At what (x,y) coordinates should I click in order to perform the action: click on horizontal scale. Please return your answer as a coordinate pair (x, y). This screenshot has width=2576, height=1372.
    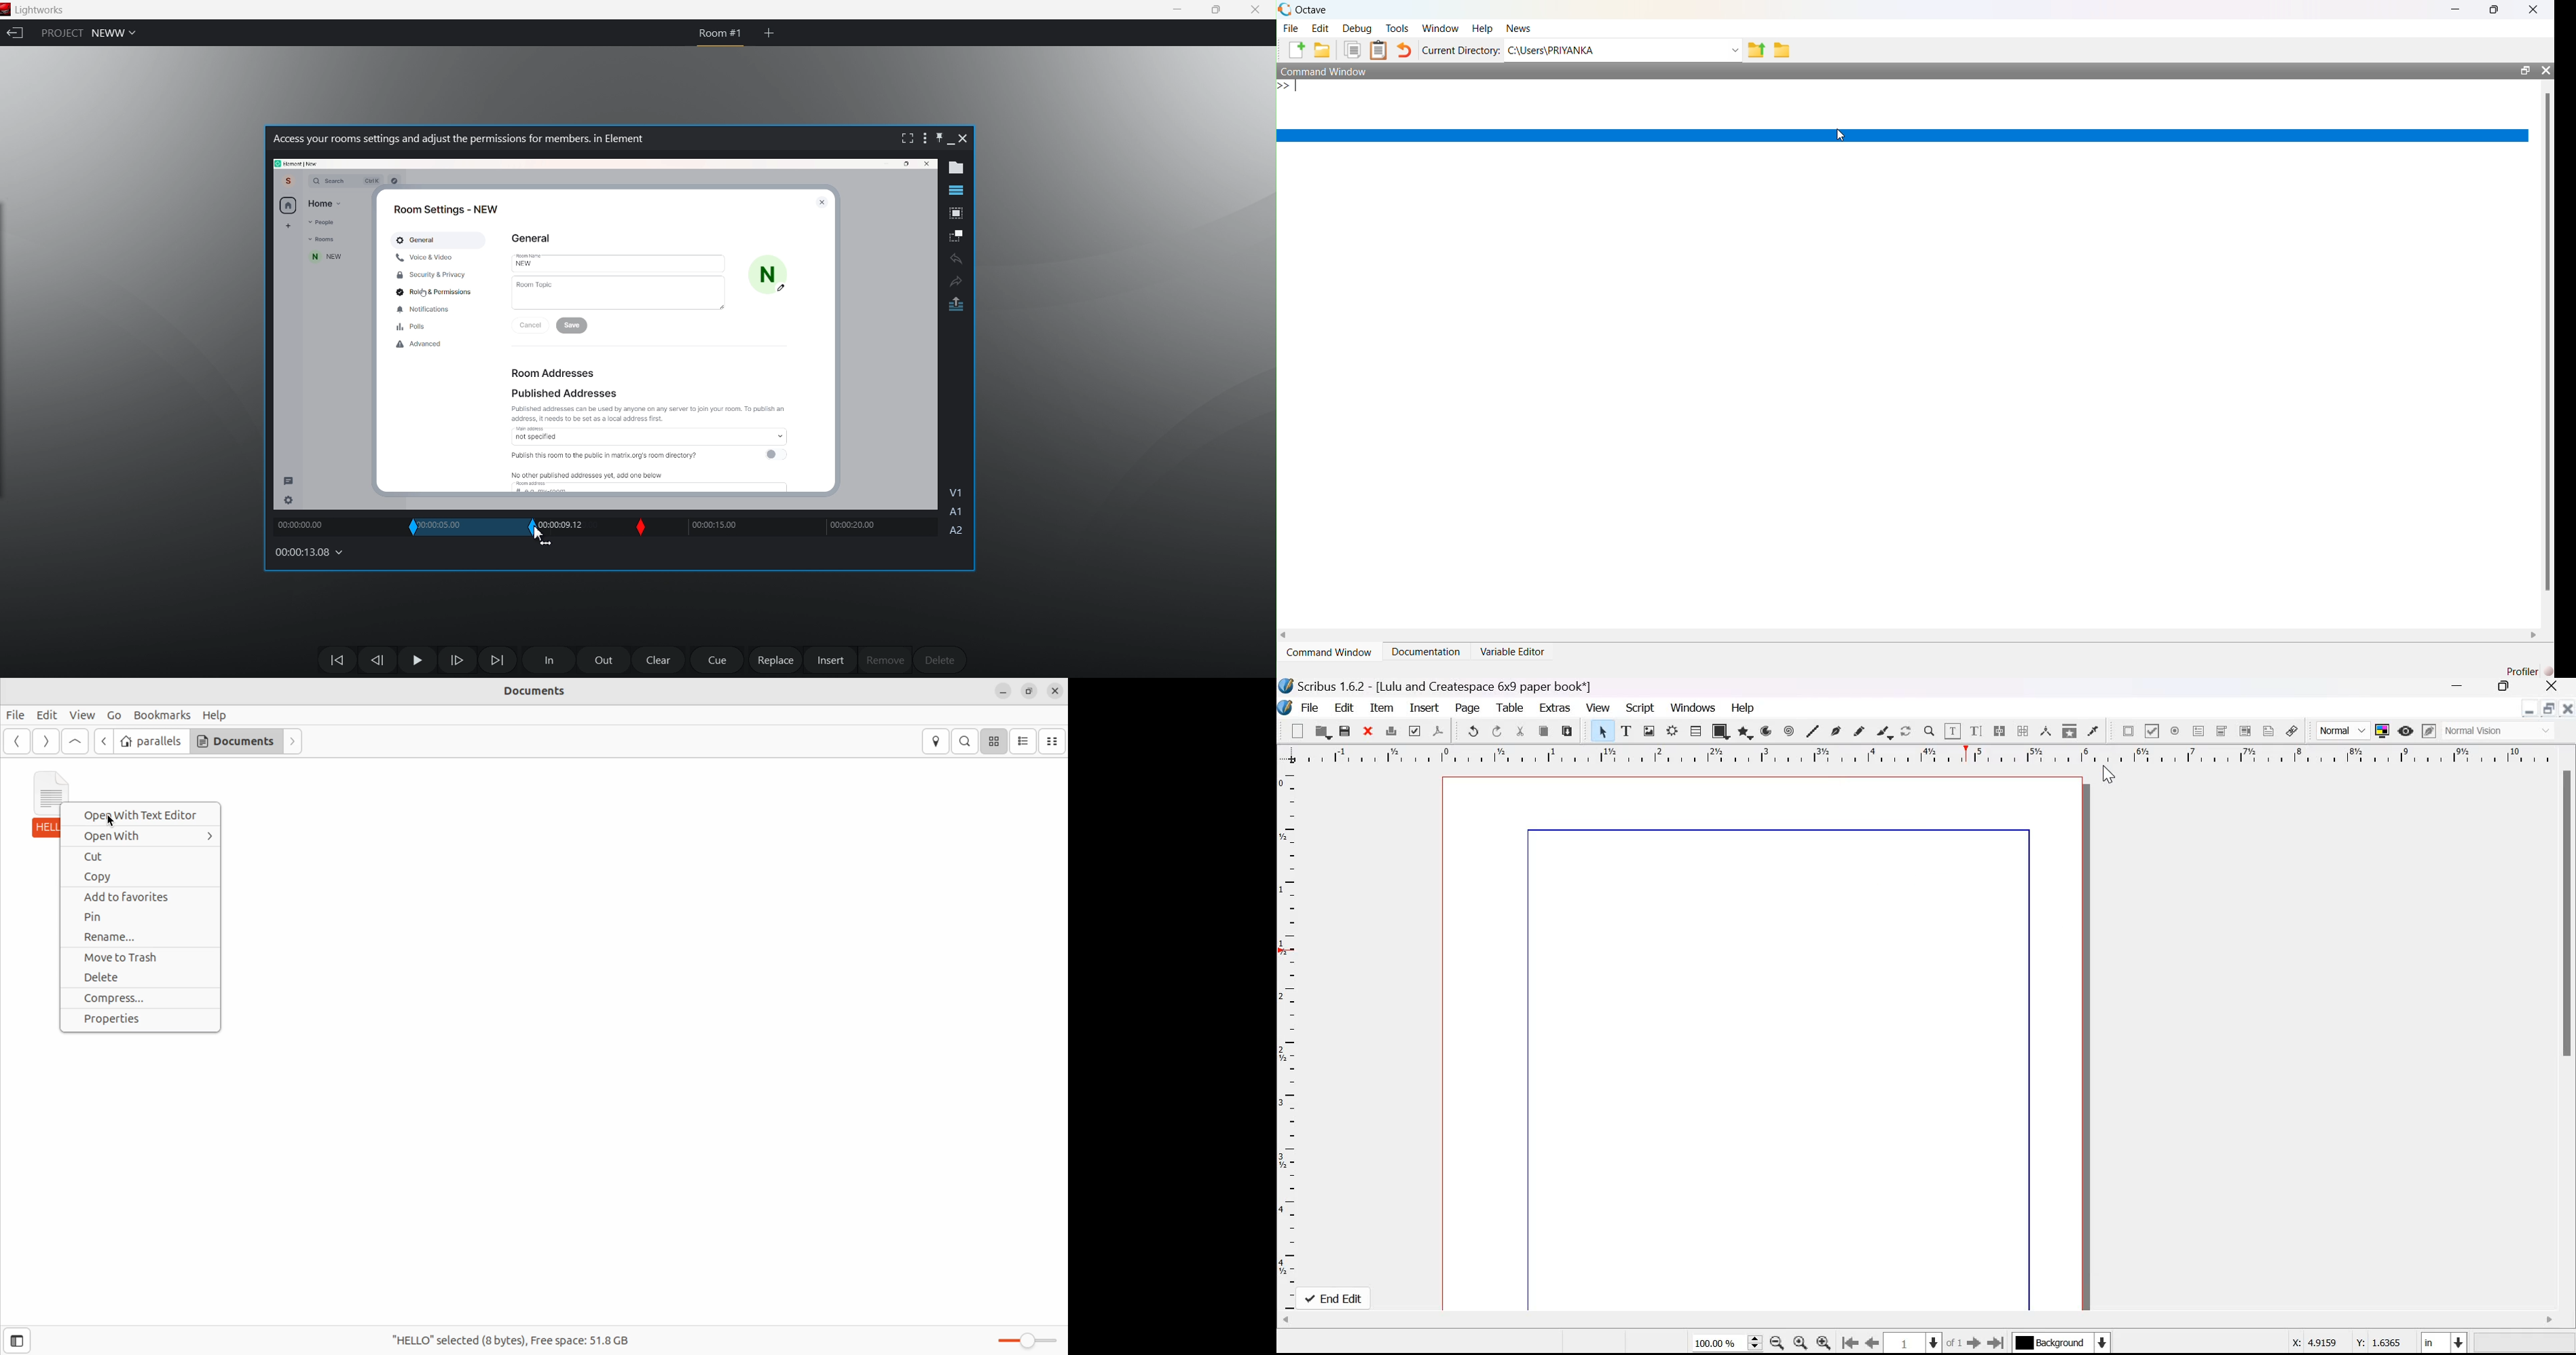
    Looking at the image, I should click on (1944, 758).